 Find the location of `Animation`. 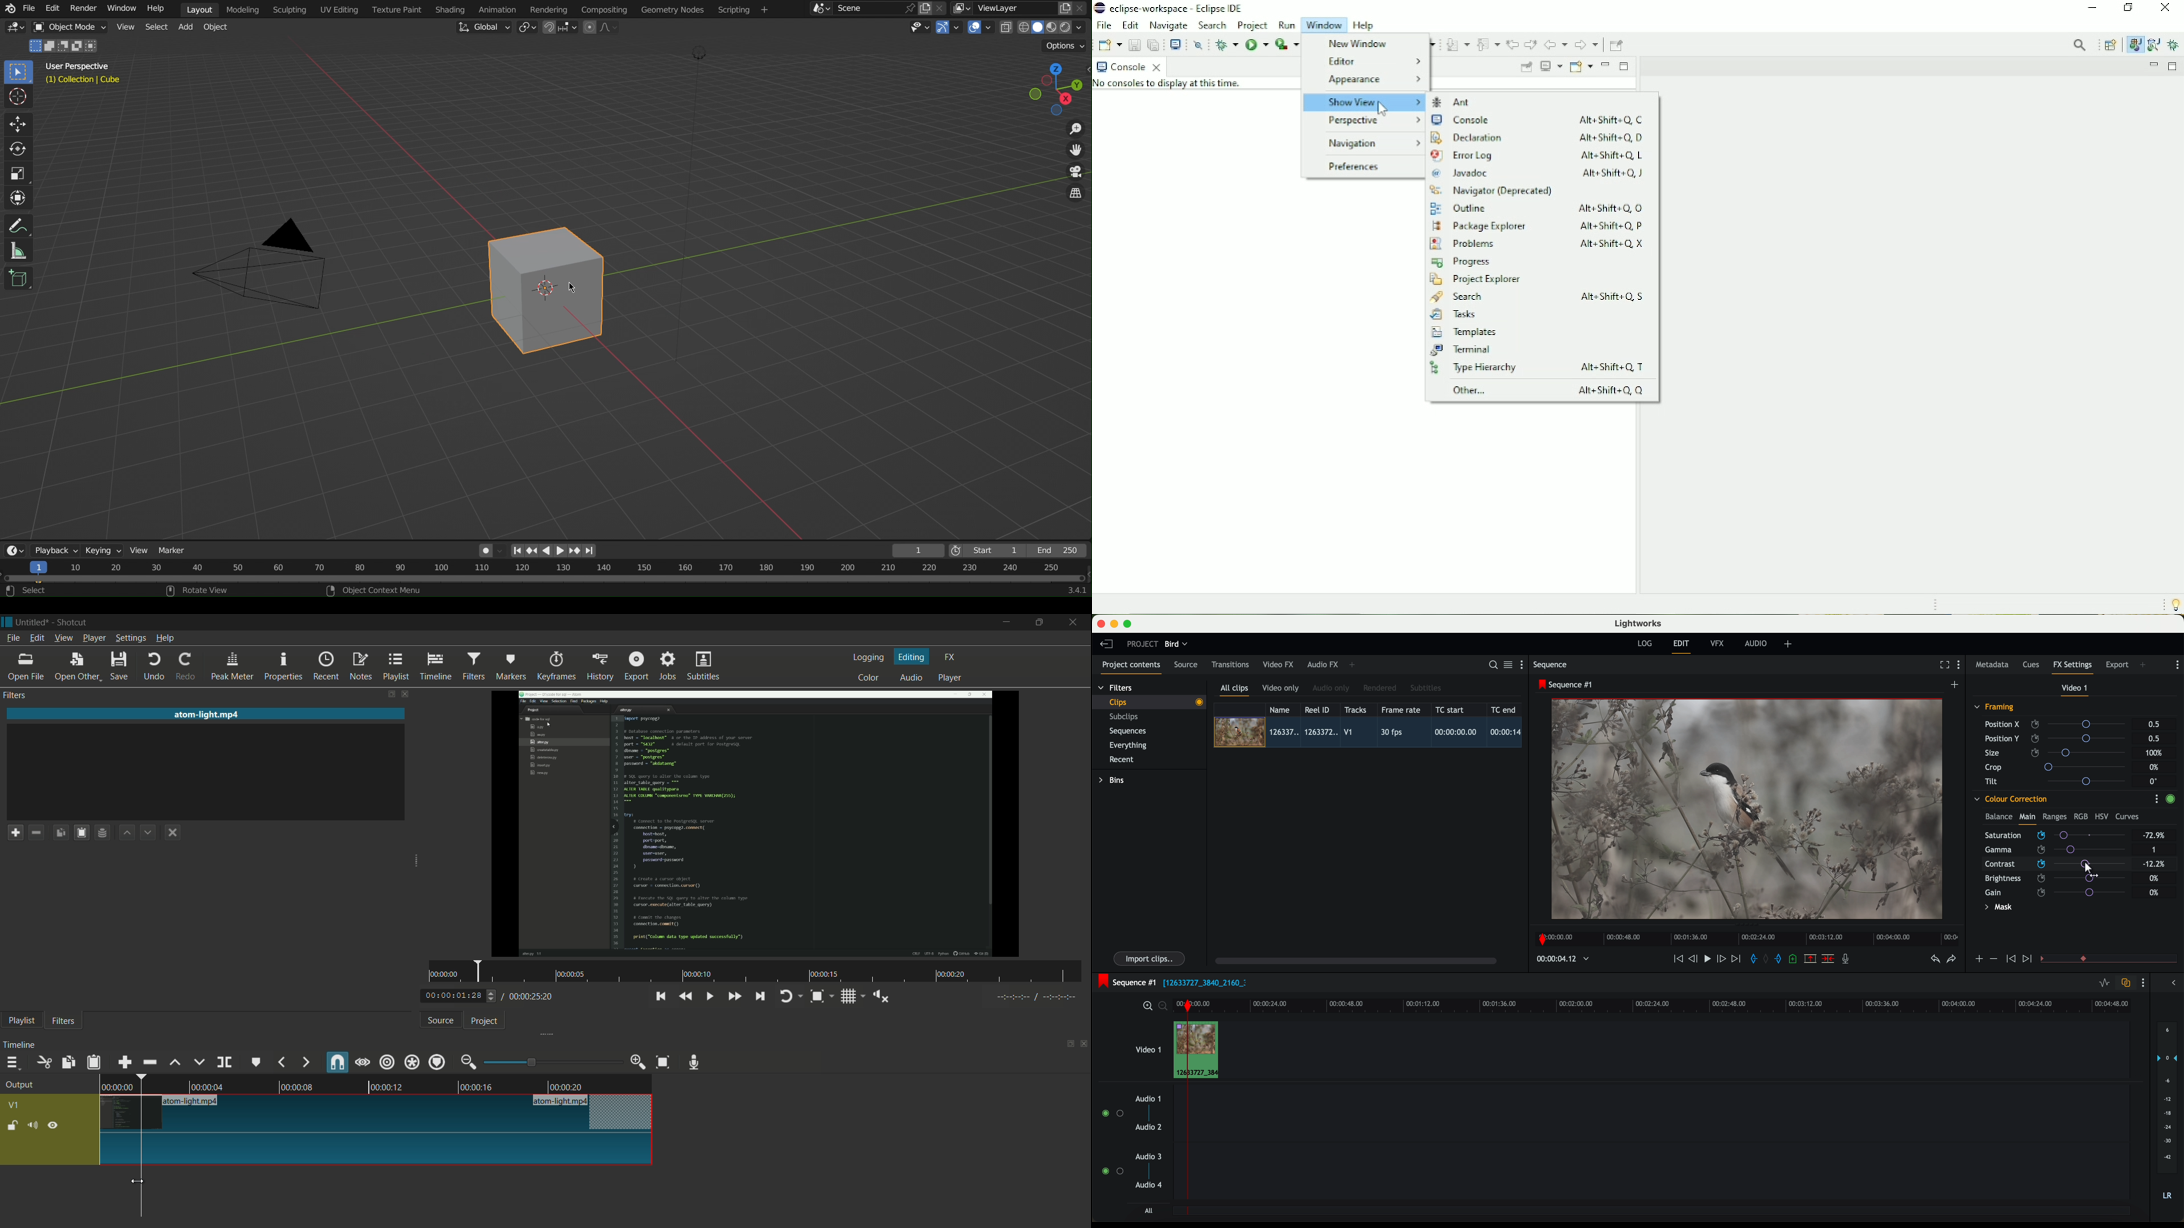

Animation is located at coordinates (499, 10).